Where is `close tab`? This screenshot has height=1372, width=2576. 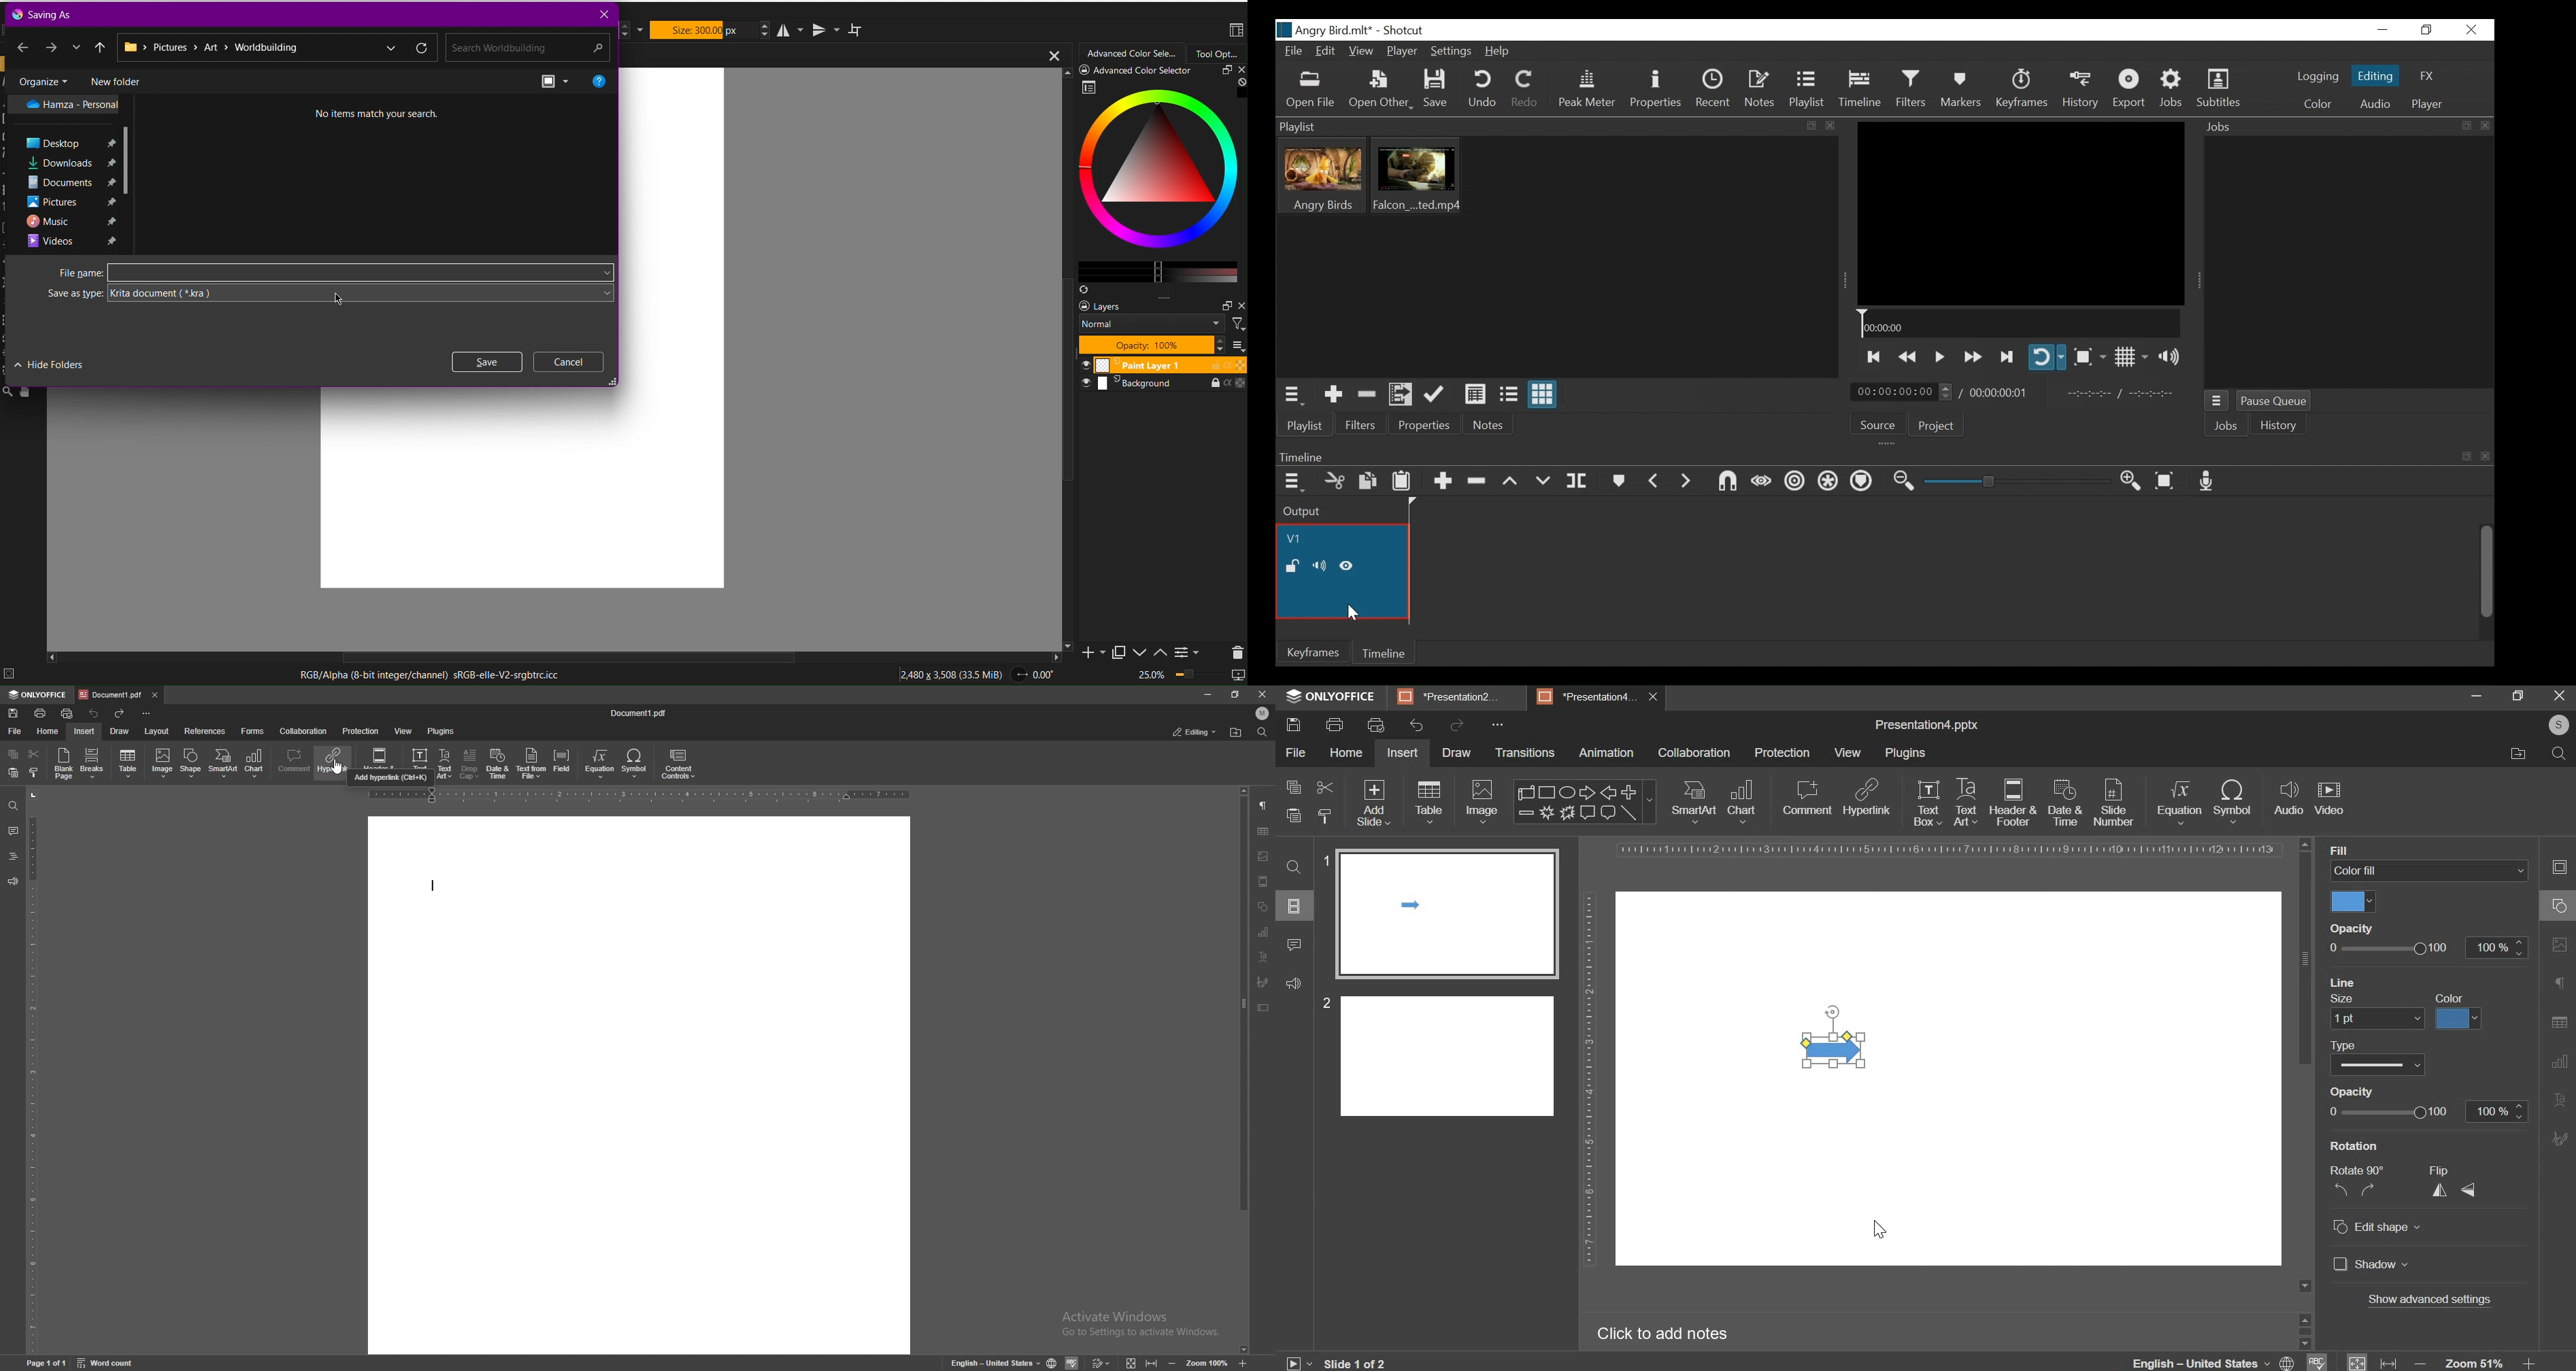
close tab is located at coordinates (155, 695).